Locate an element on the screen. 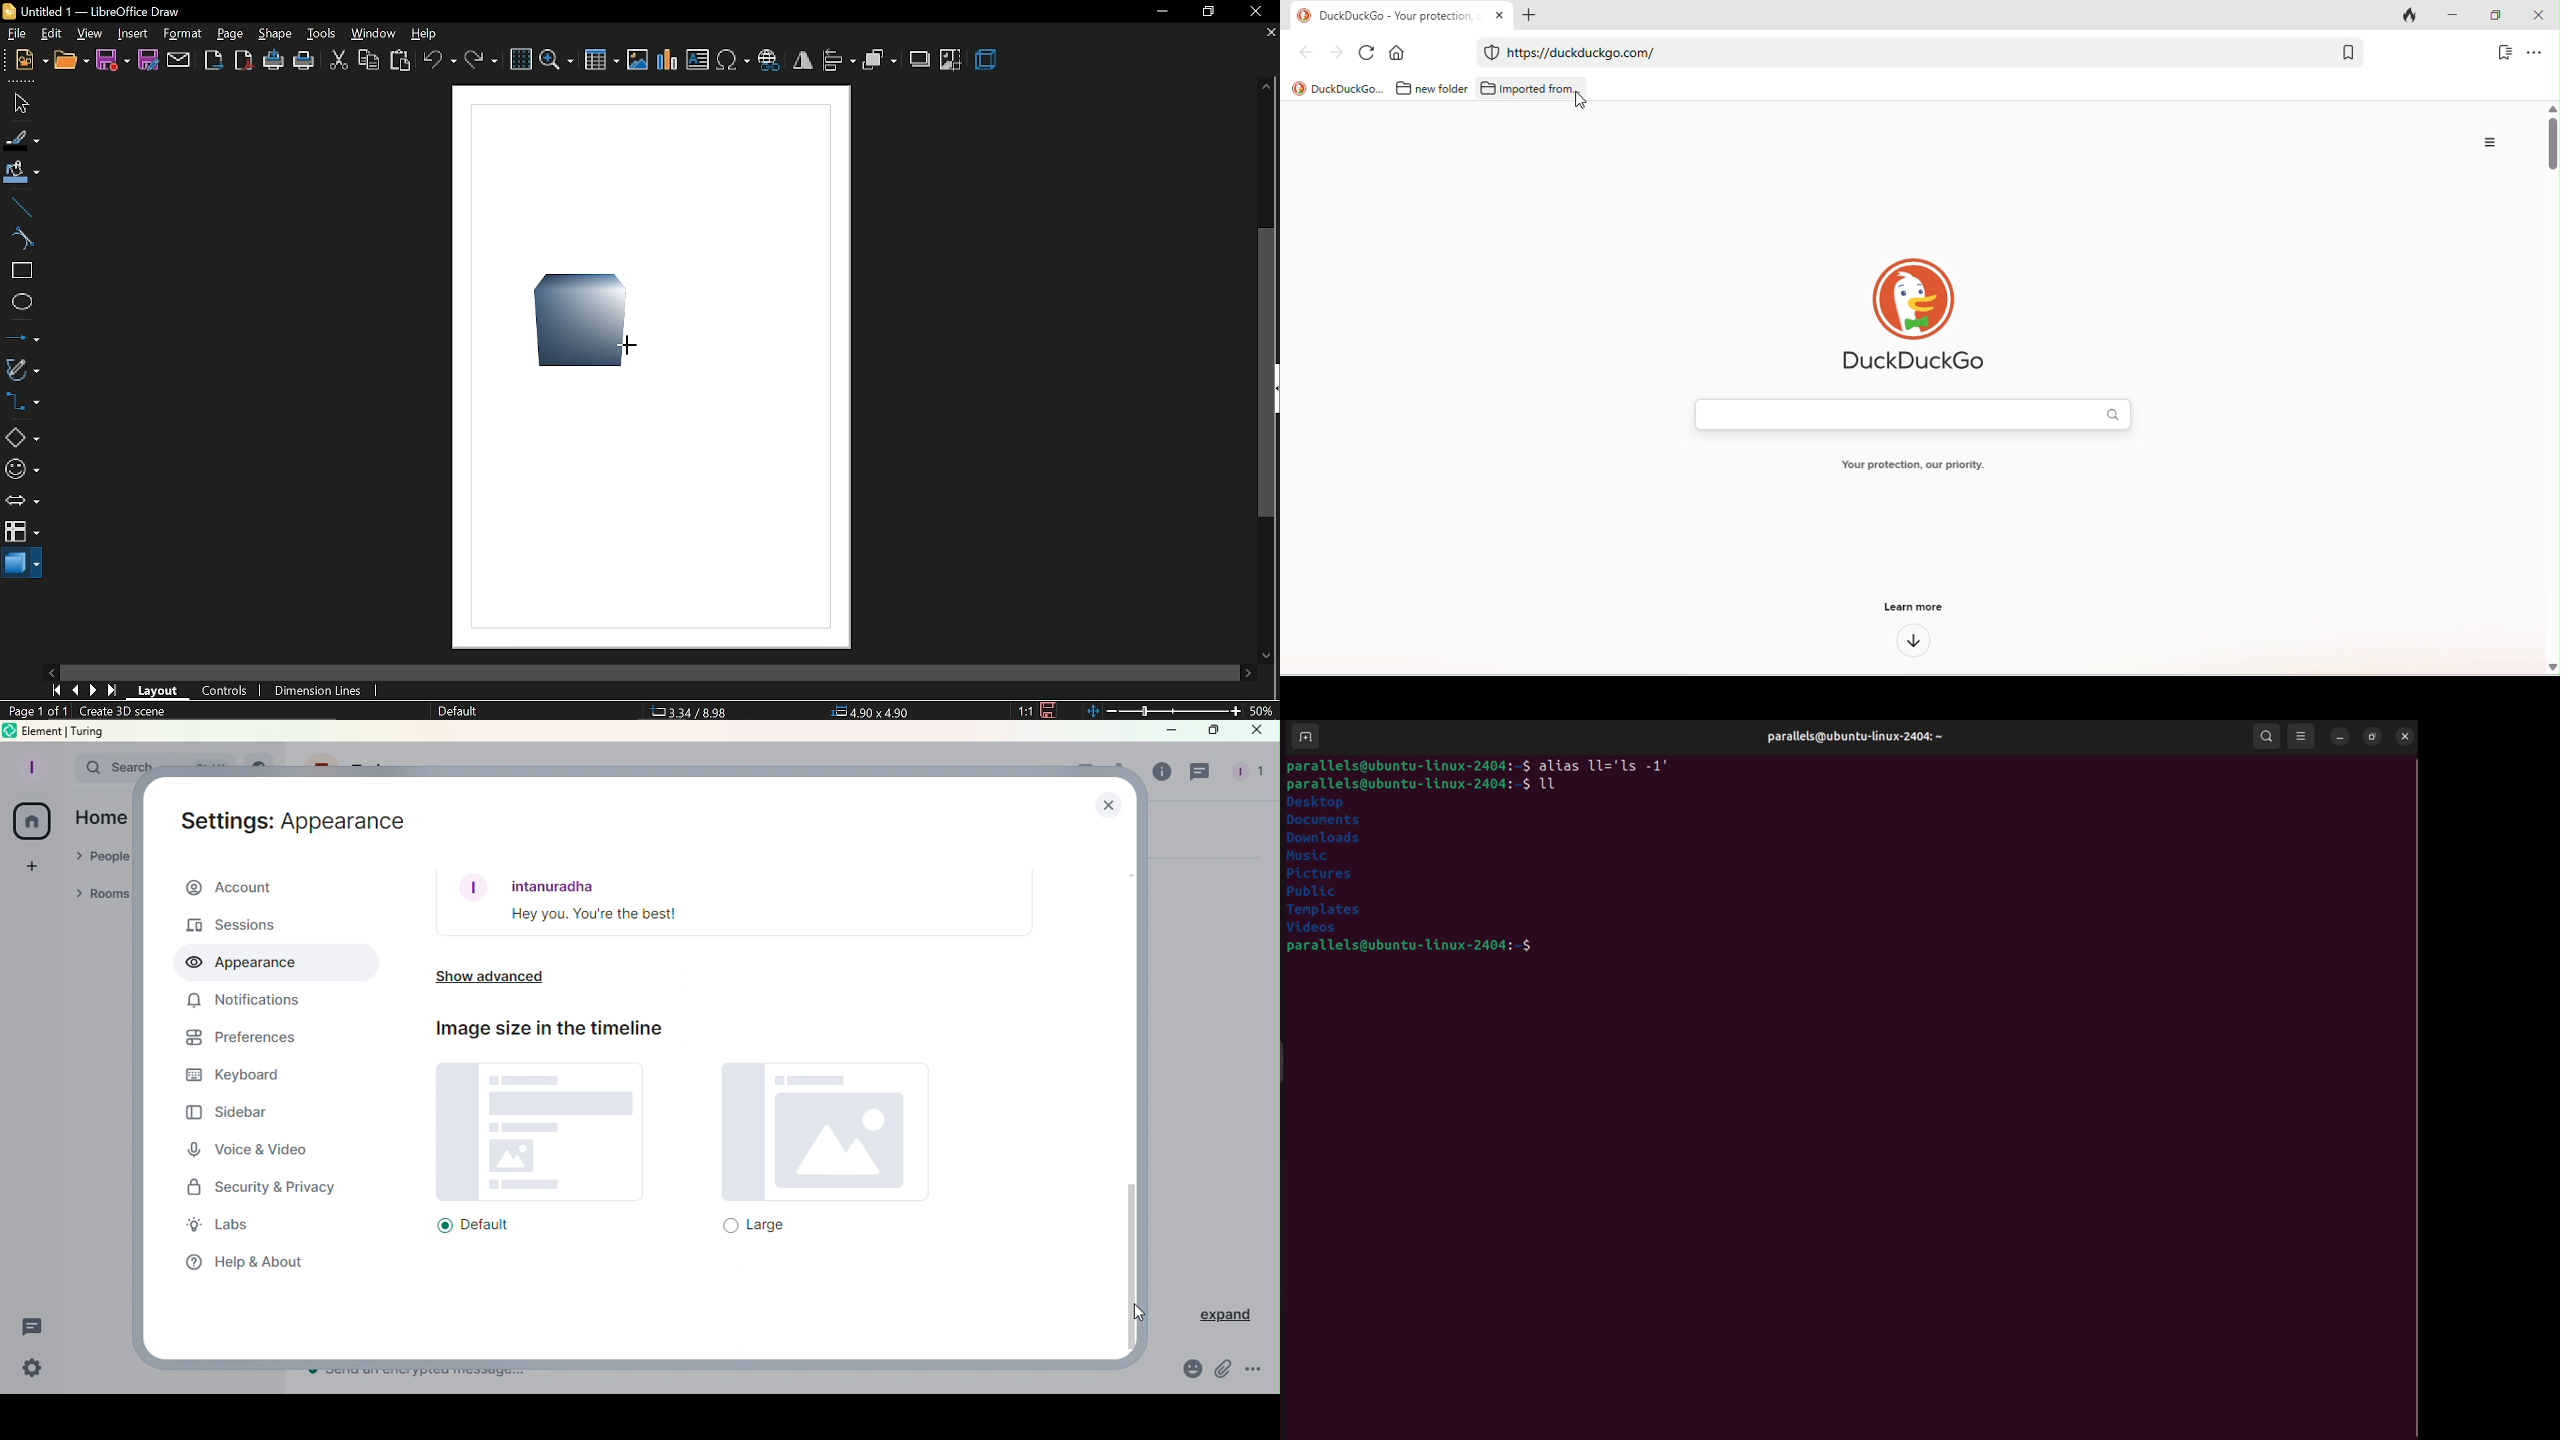 The image size is (2576, 1456). Attachment is located at coordinates (1224, 1372).